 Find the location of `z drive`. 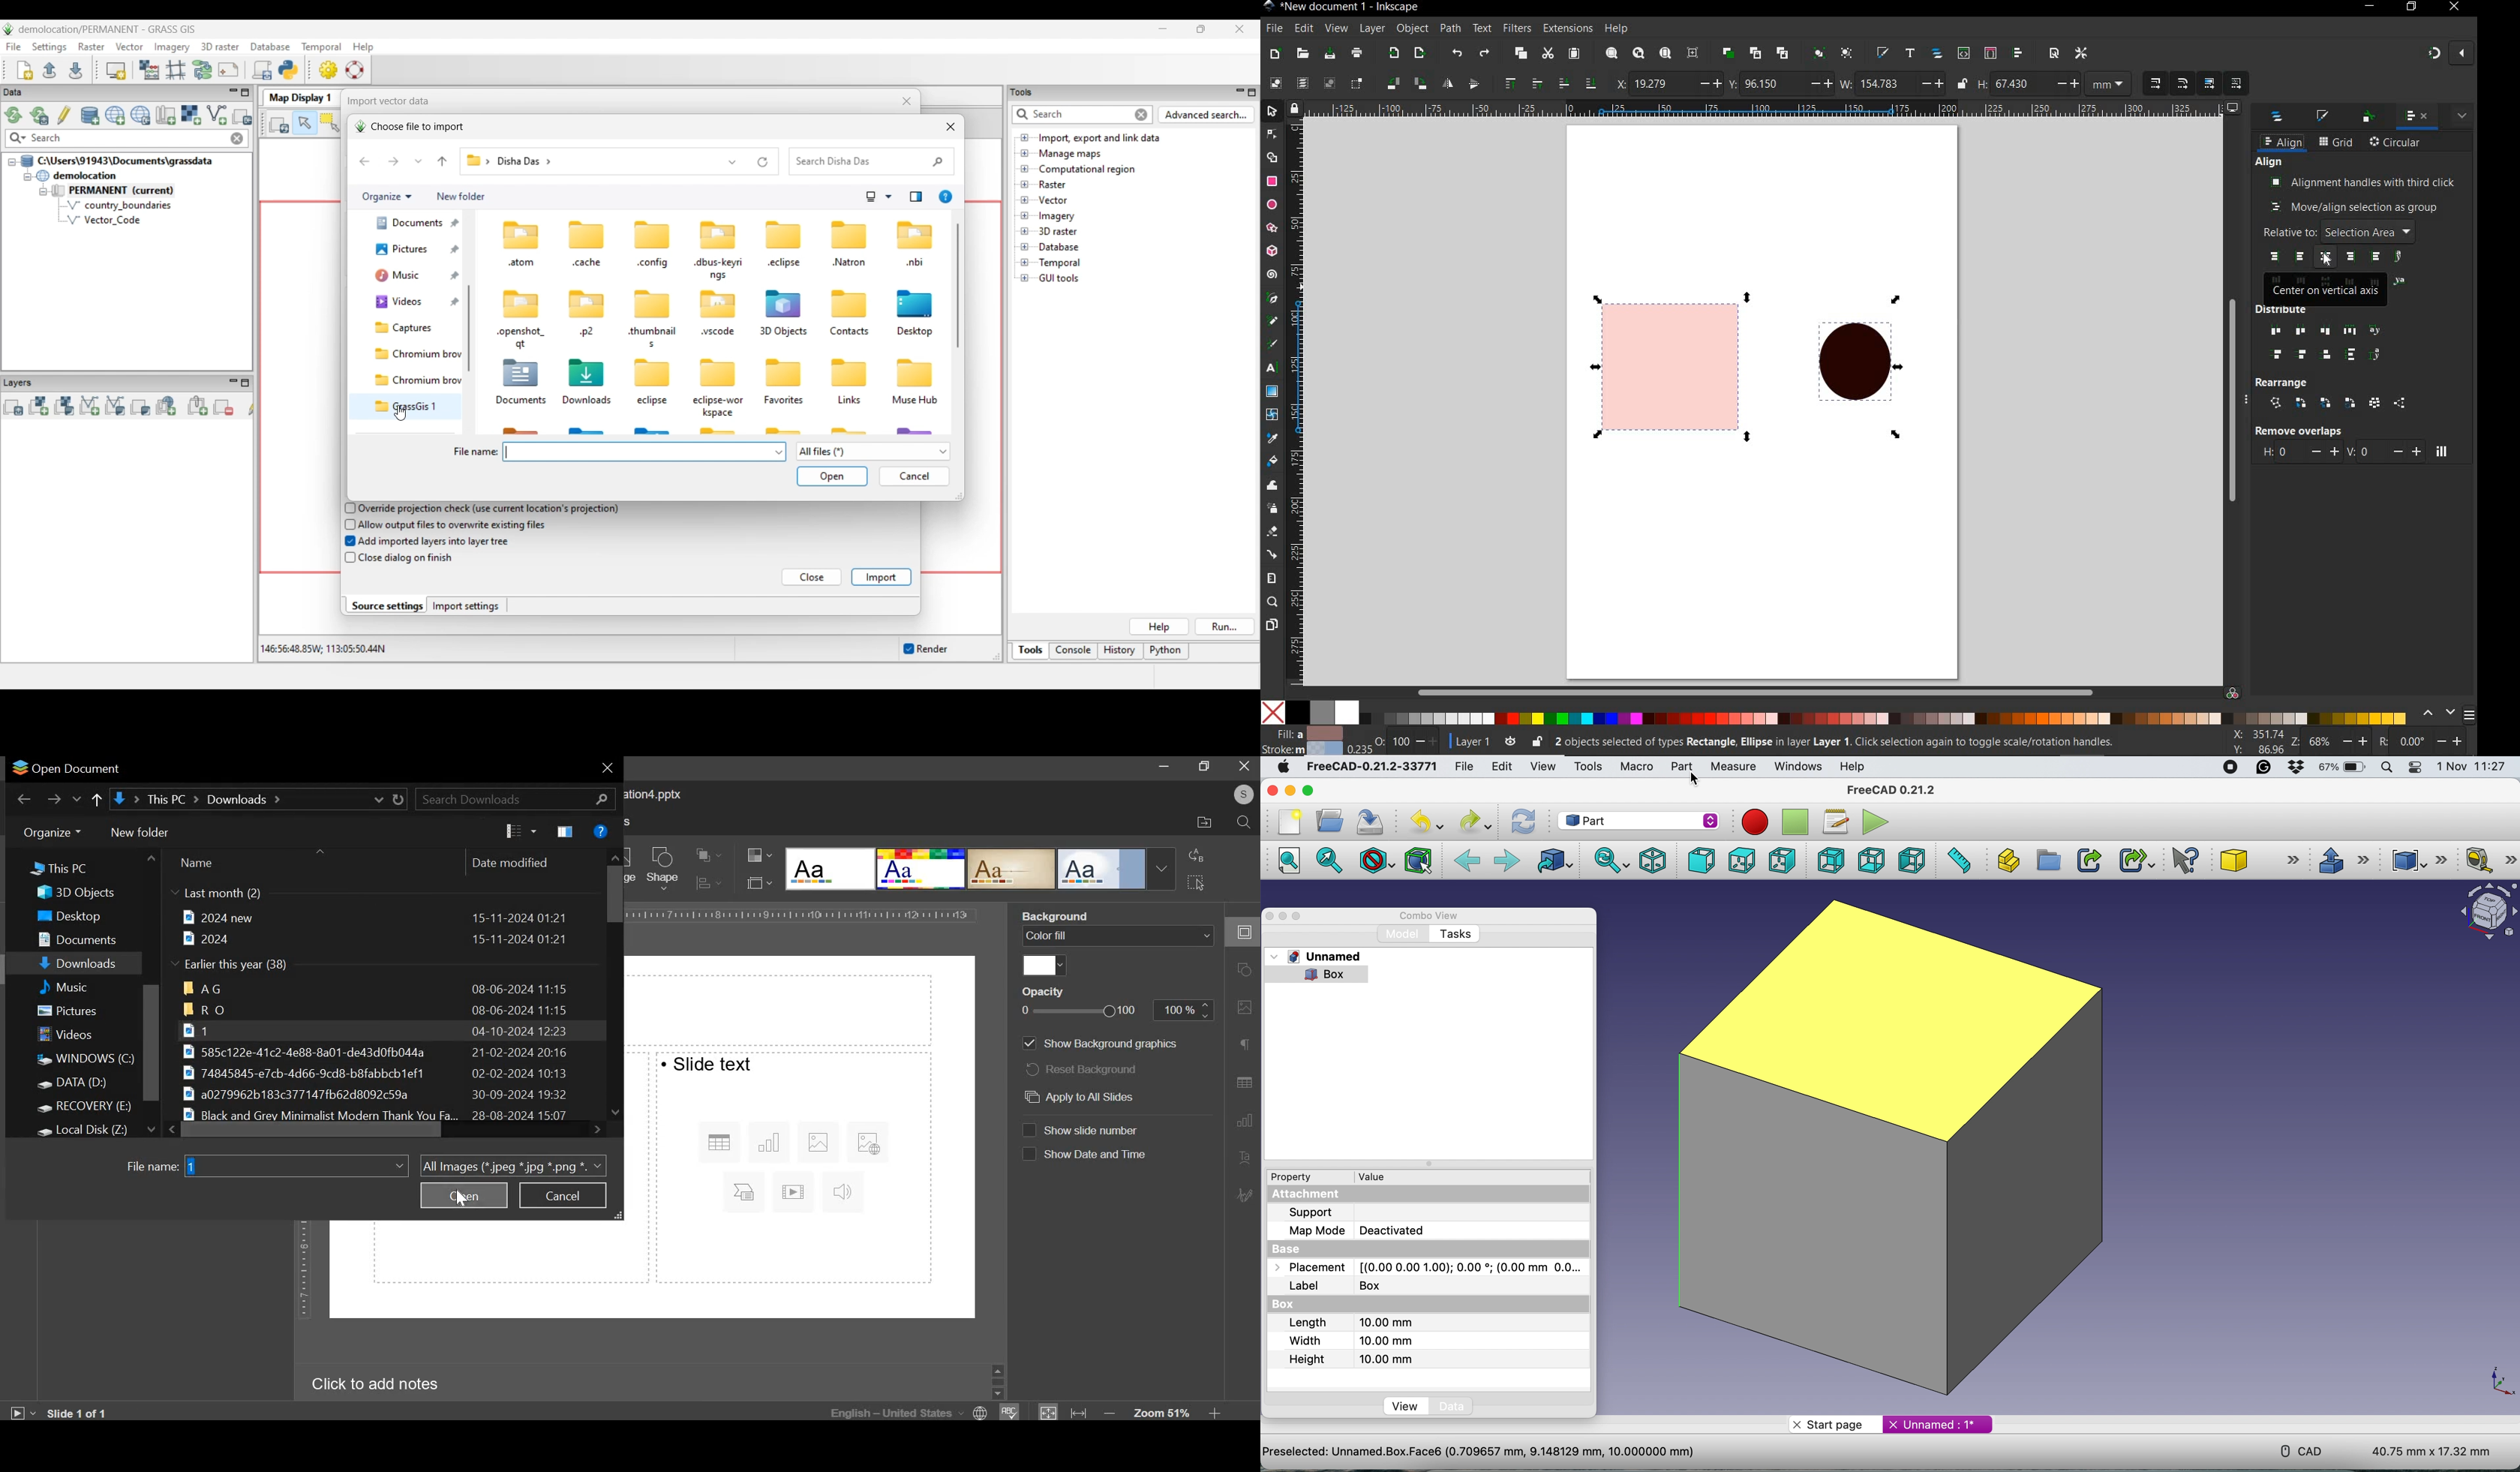

z drive is located at coordinates (93, 1129).